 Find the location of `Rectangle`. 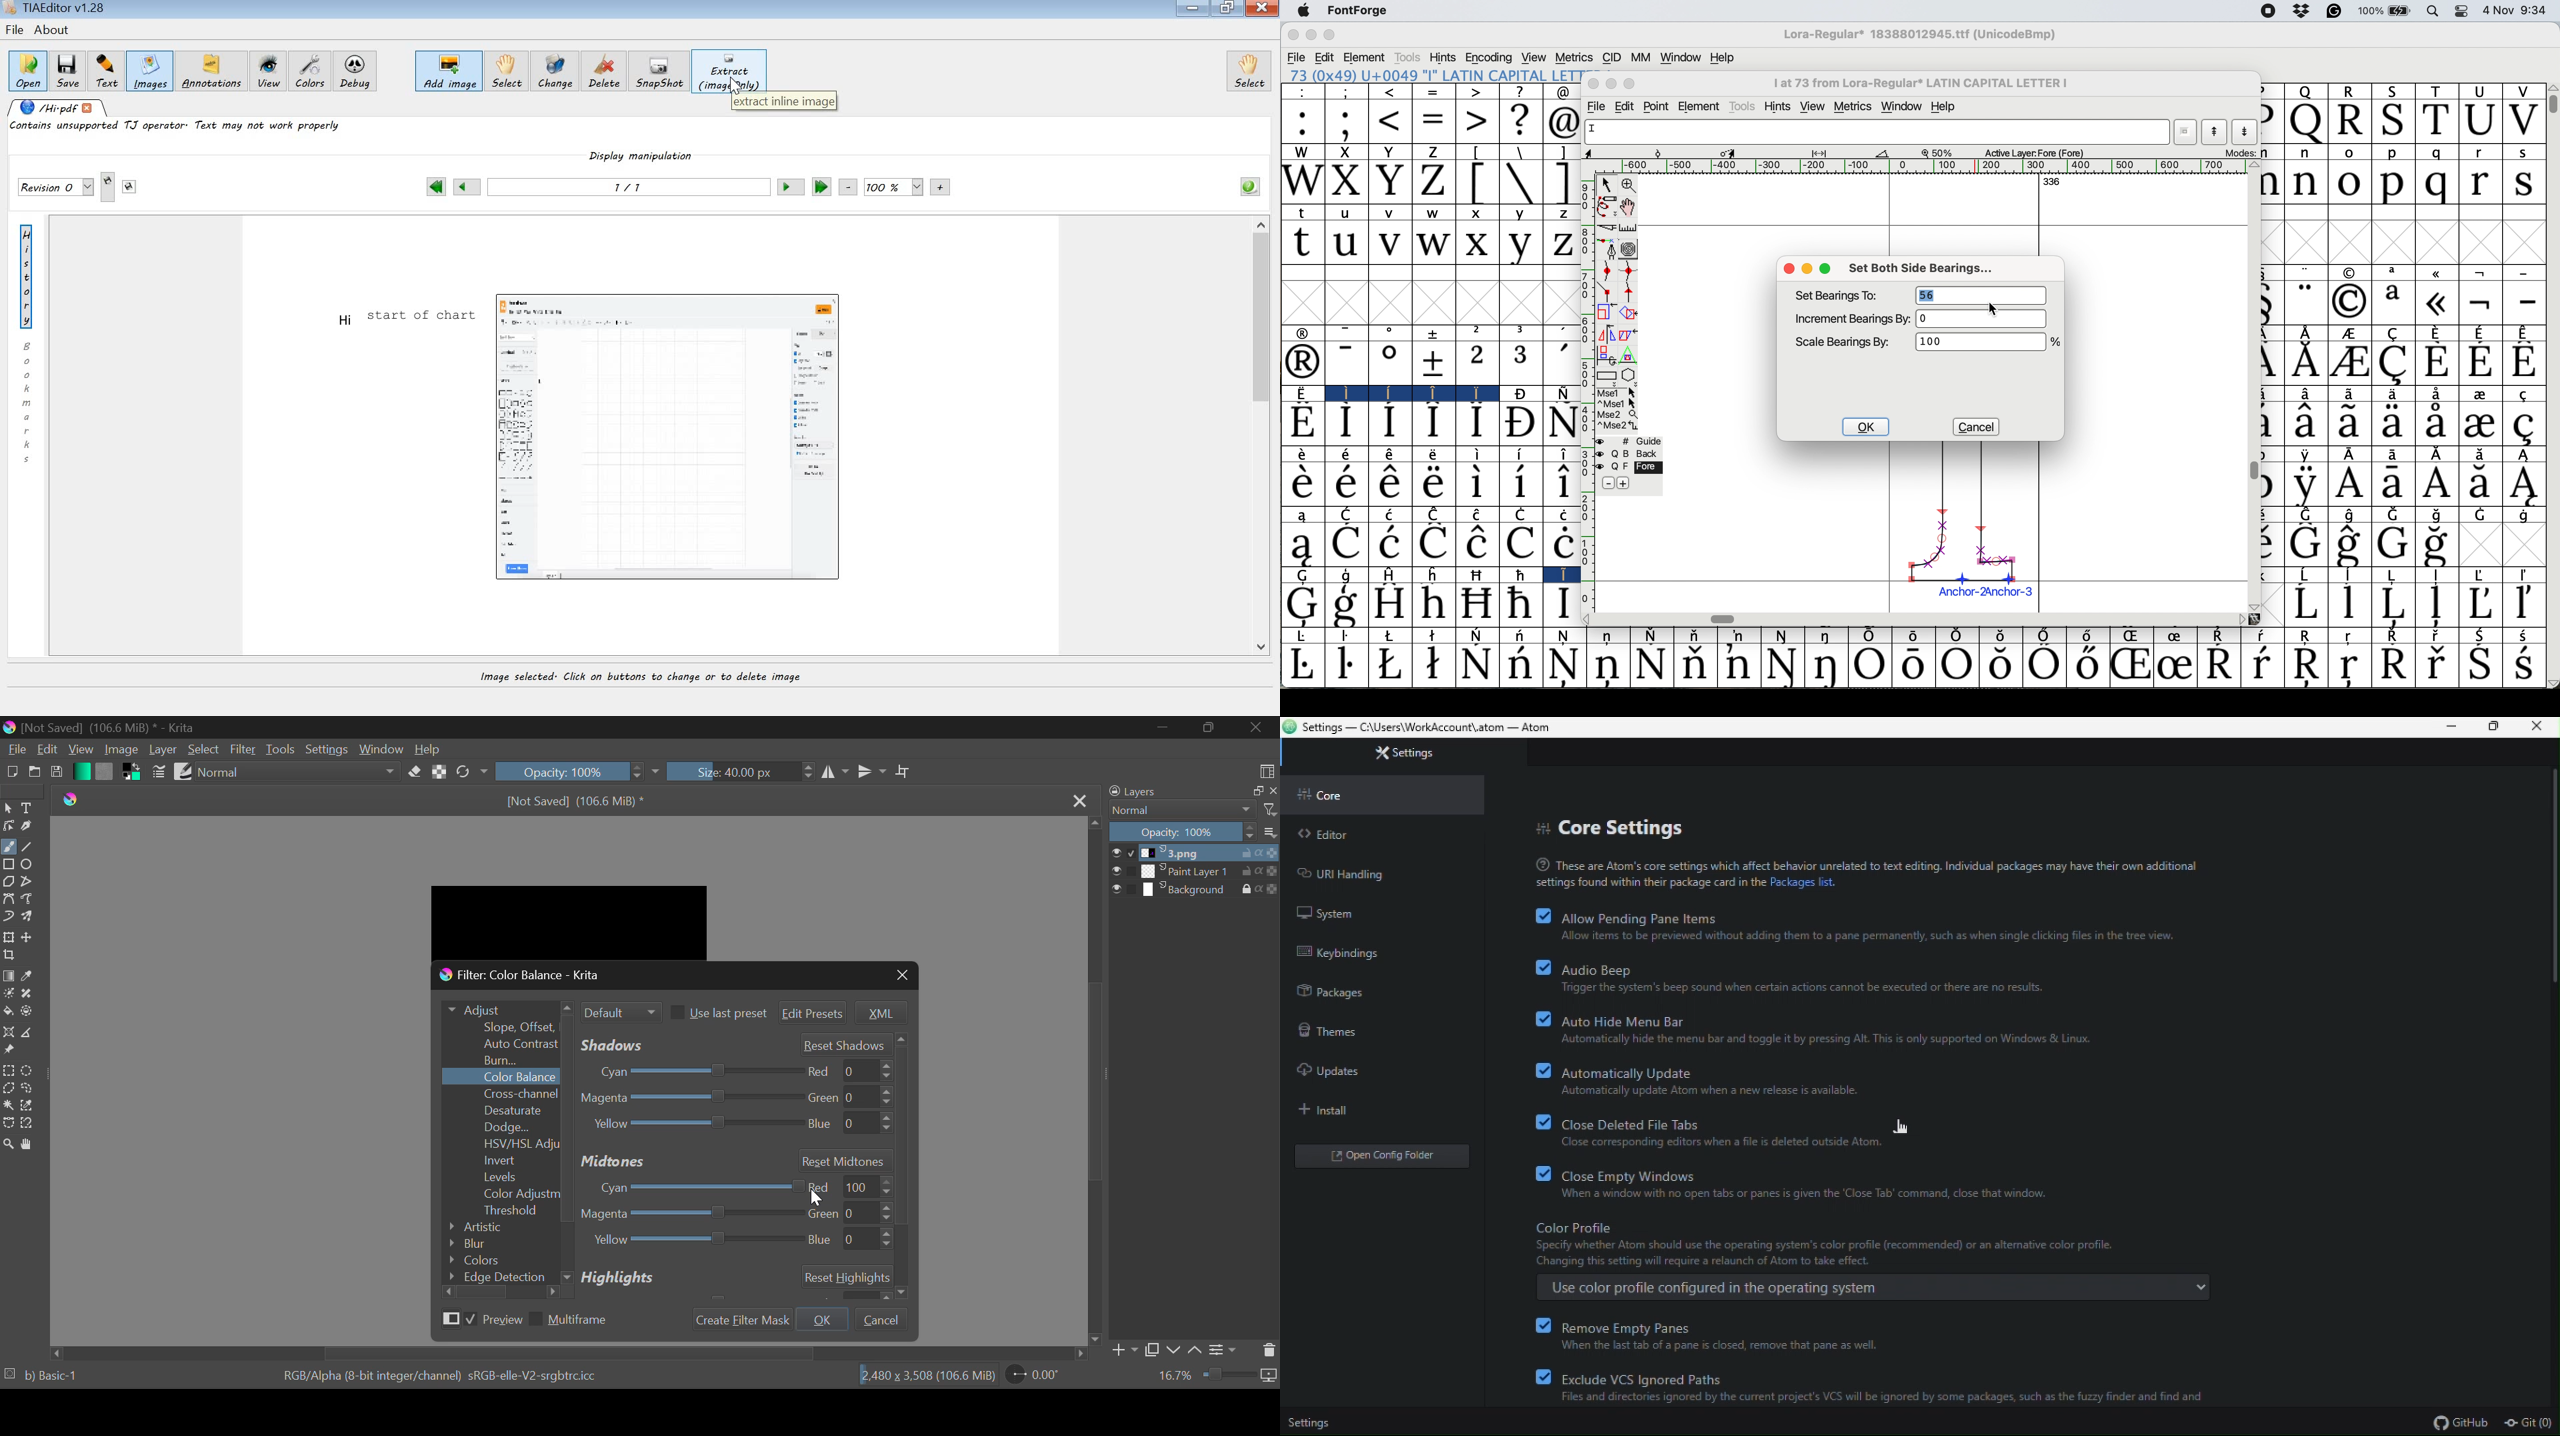

Rectangle is located at coordinates (11, 865).